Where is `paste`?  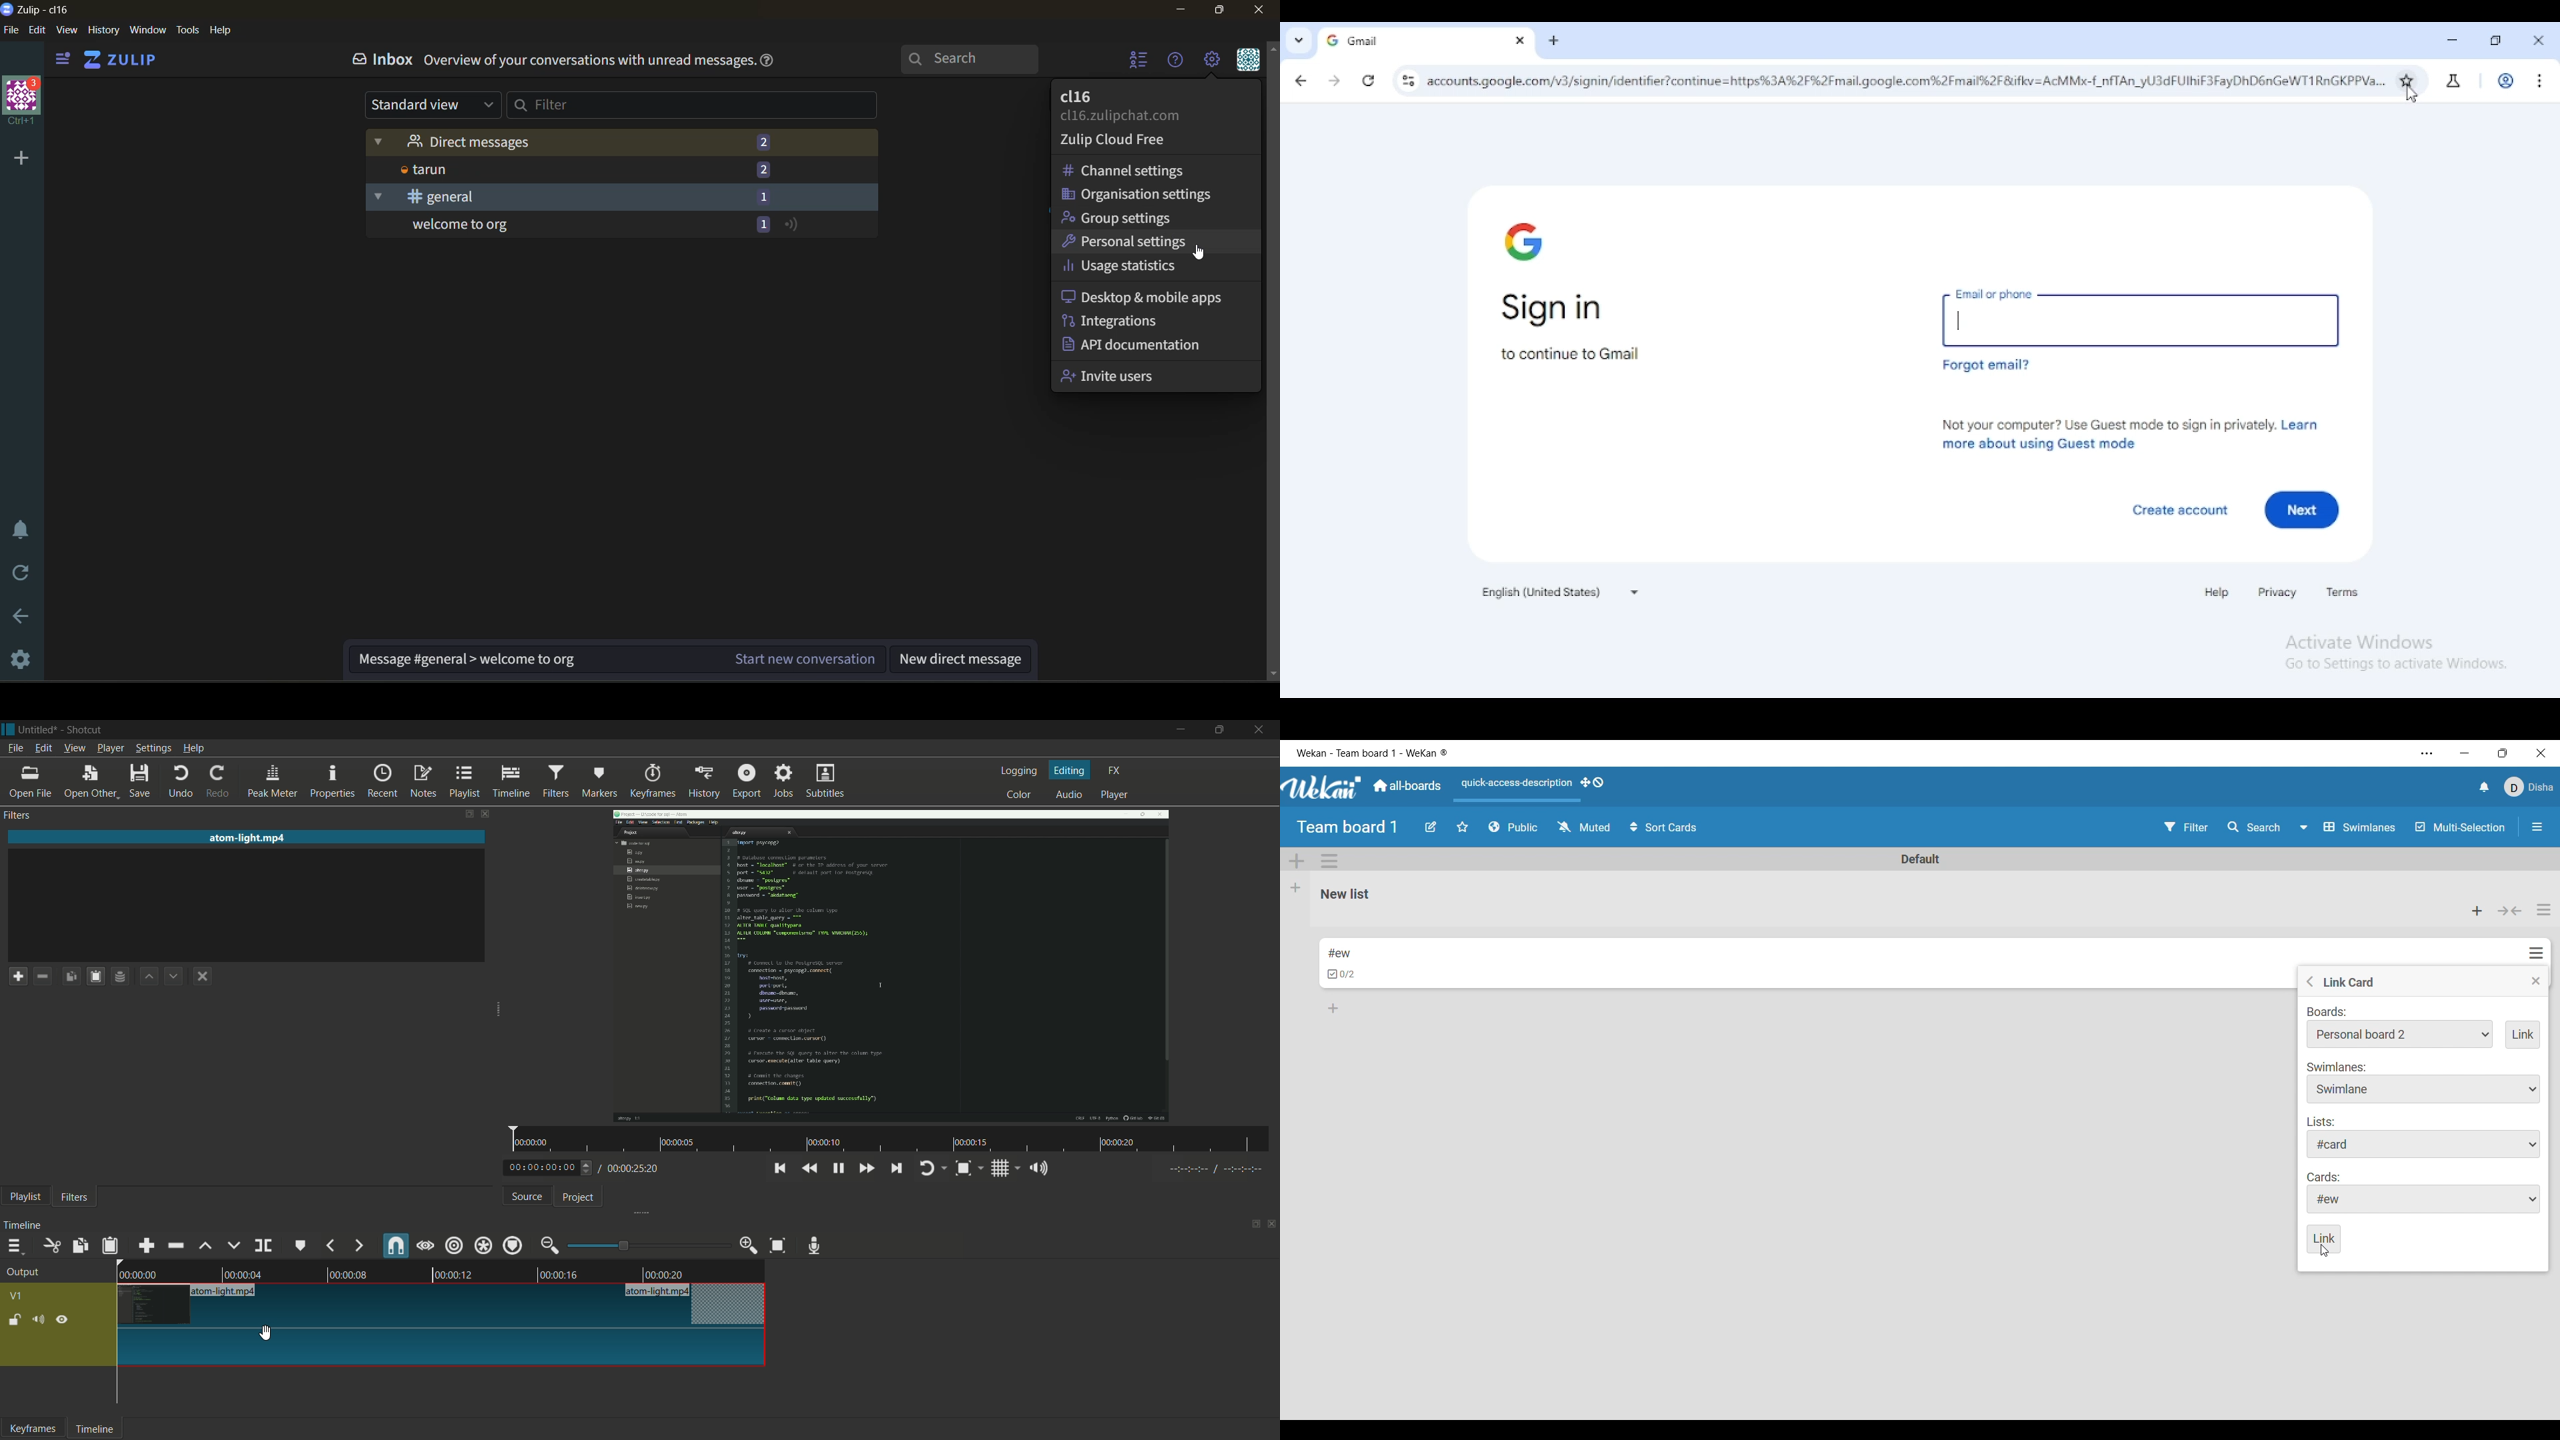
paste is located at coordinates (109, 1246).